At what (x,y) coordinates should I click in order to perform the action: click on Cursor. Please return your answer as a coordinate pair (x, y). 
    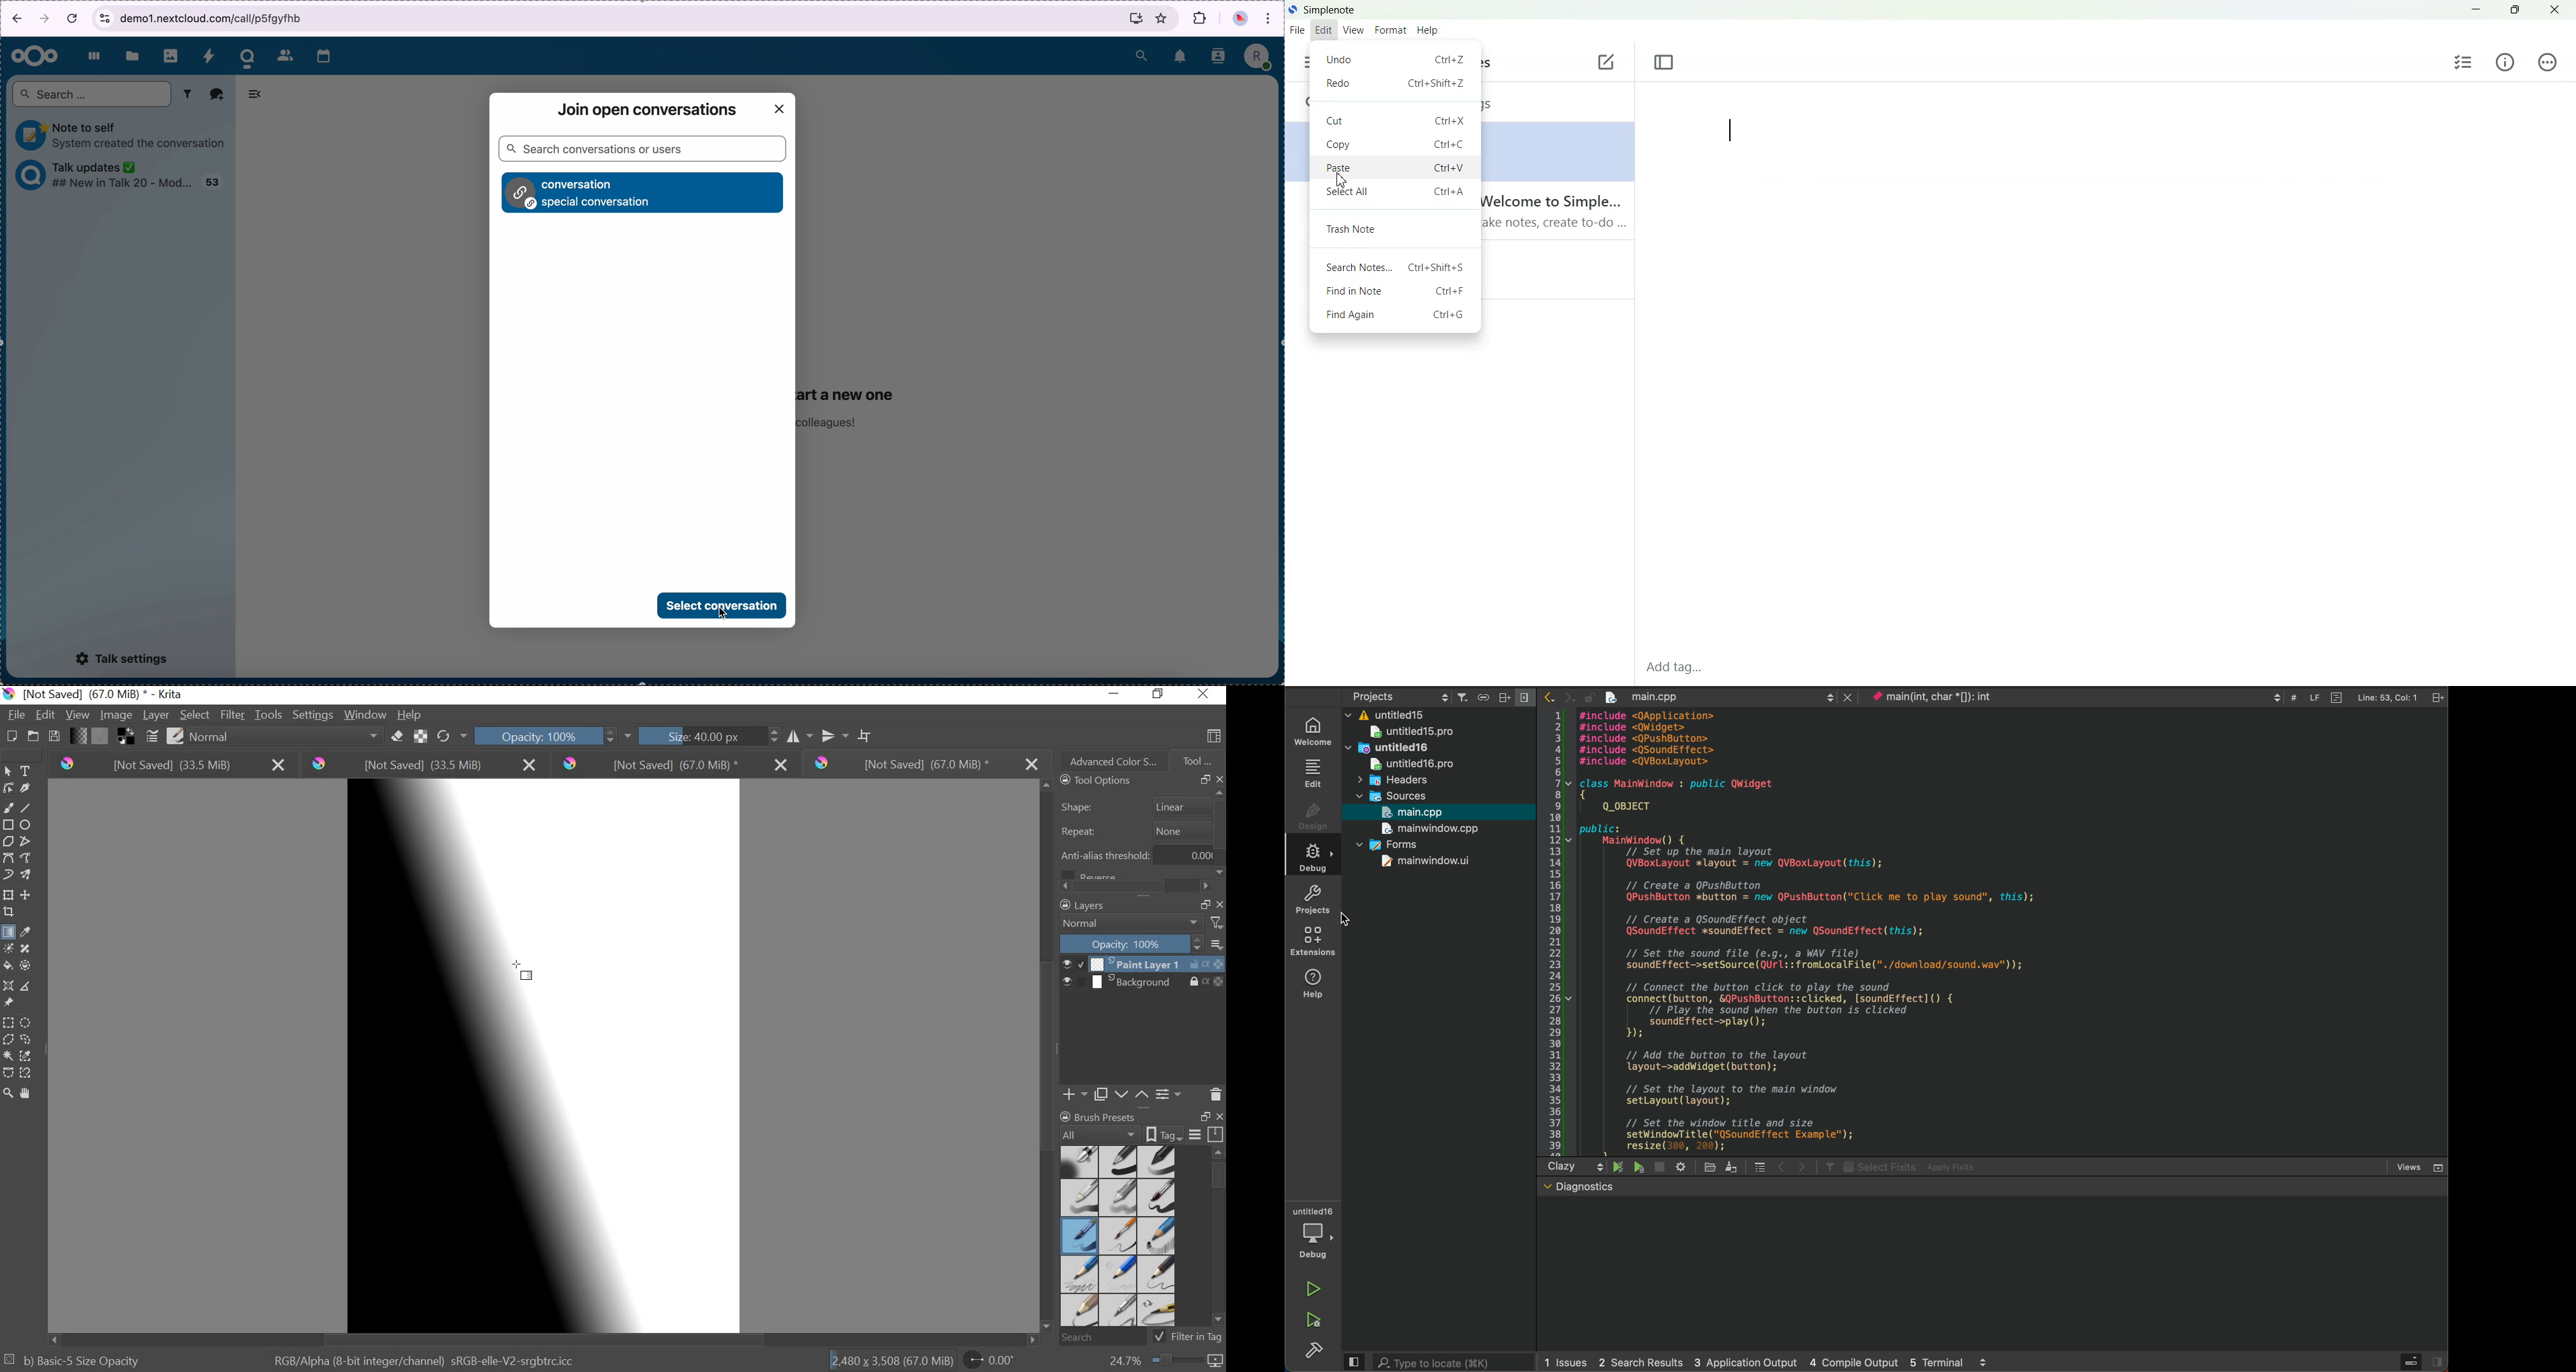
    Looking at the image, I should click on (1342, 180).